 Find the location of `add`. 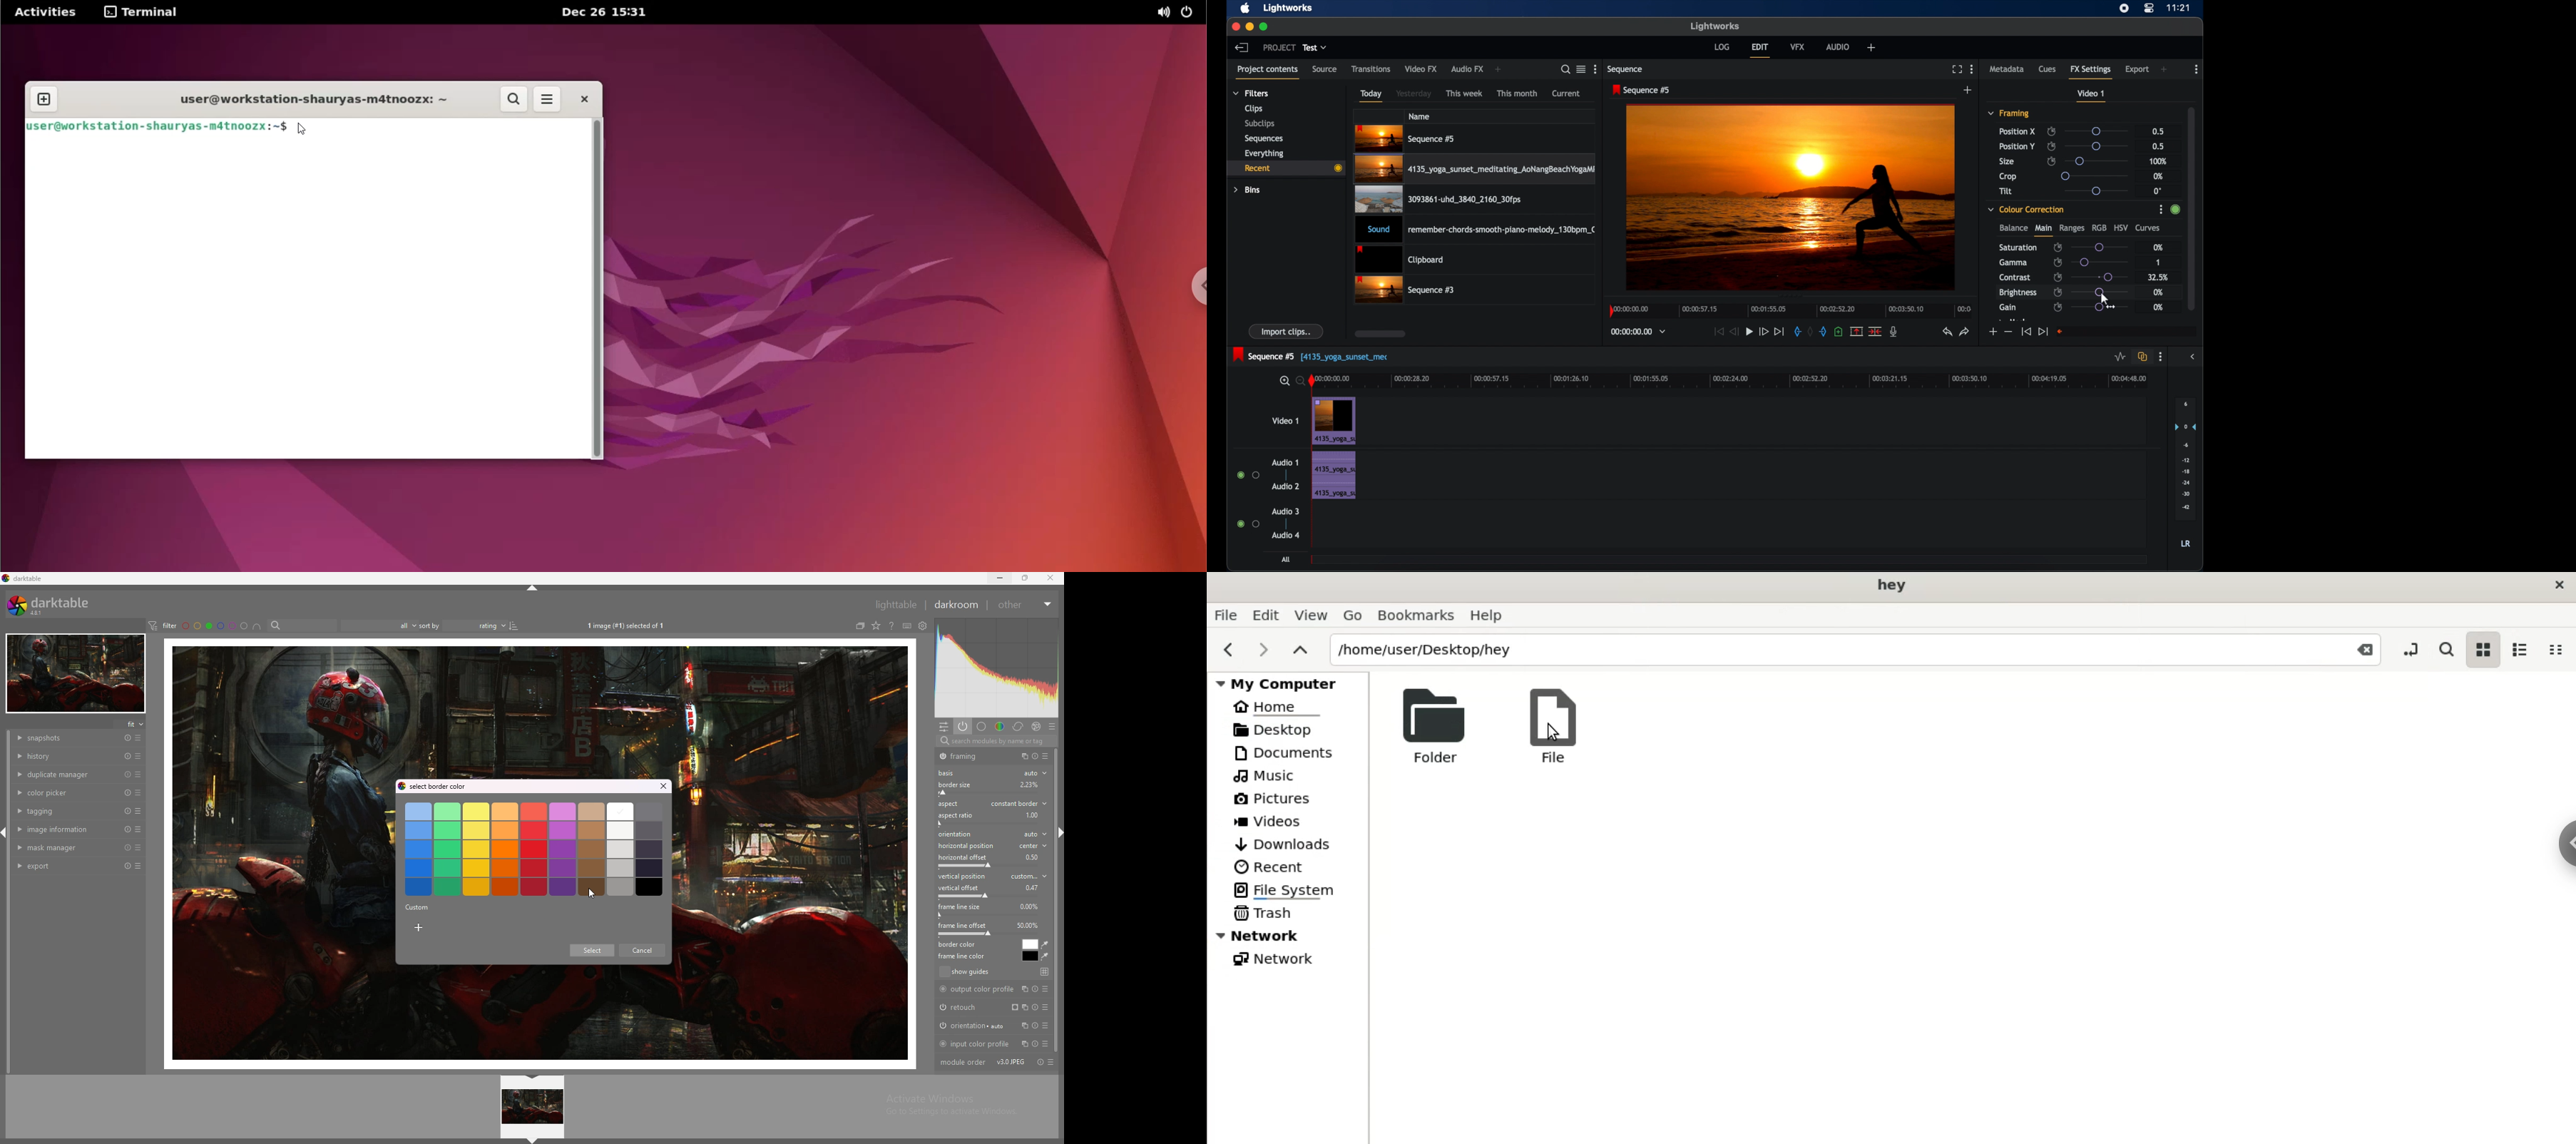

add is located at coordinates (1872, 47).